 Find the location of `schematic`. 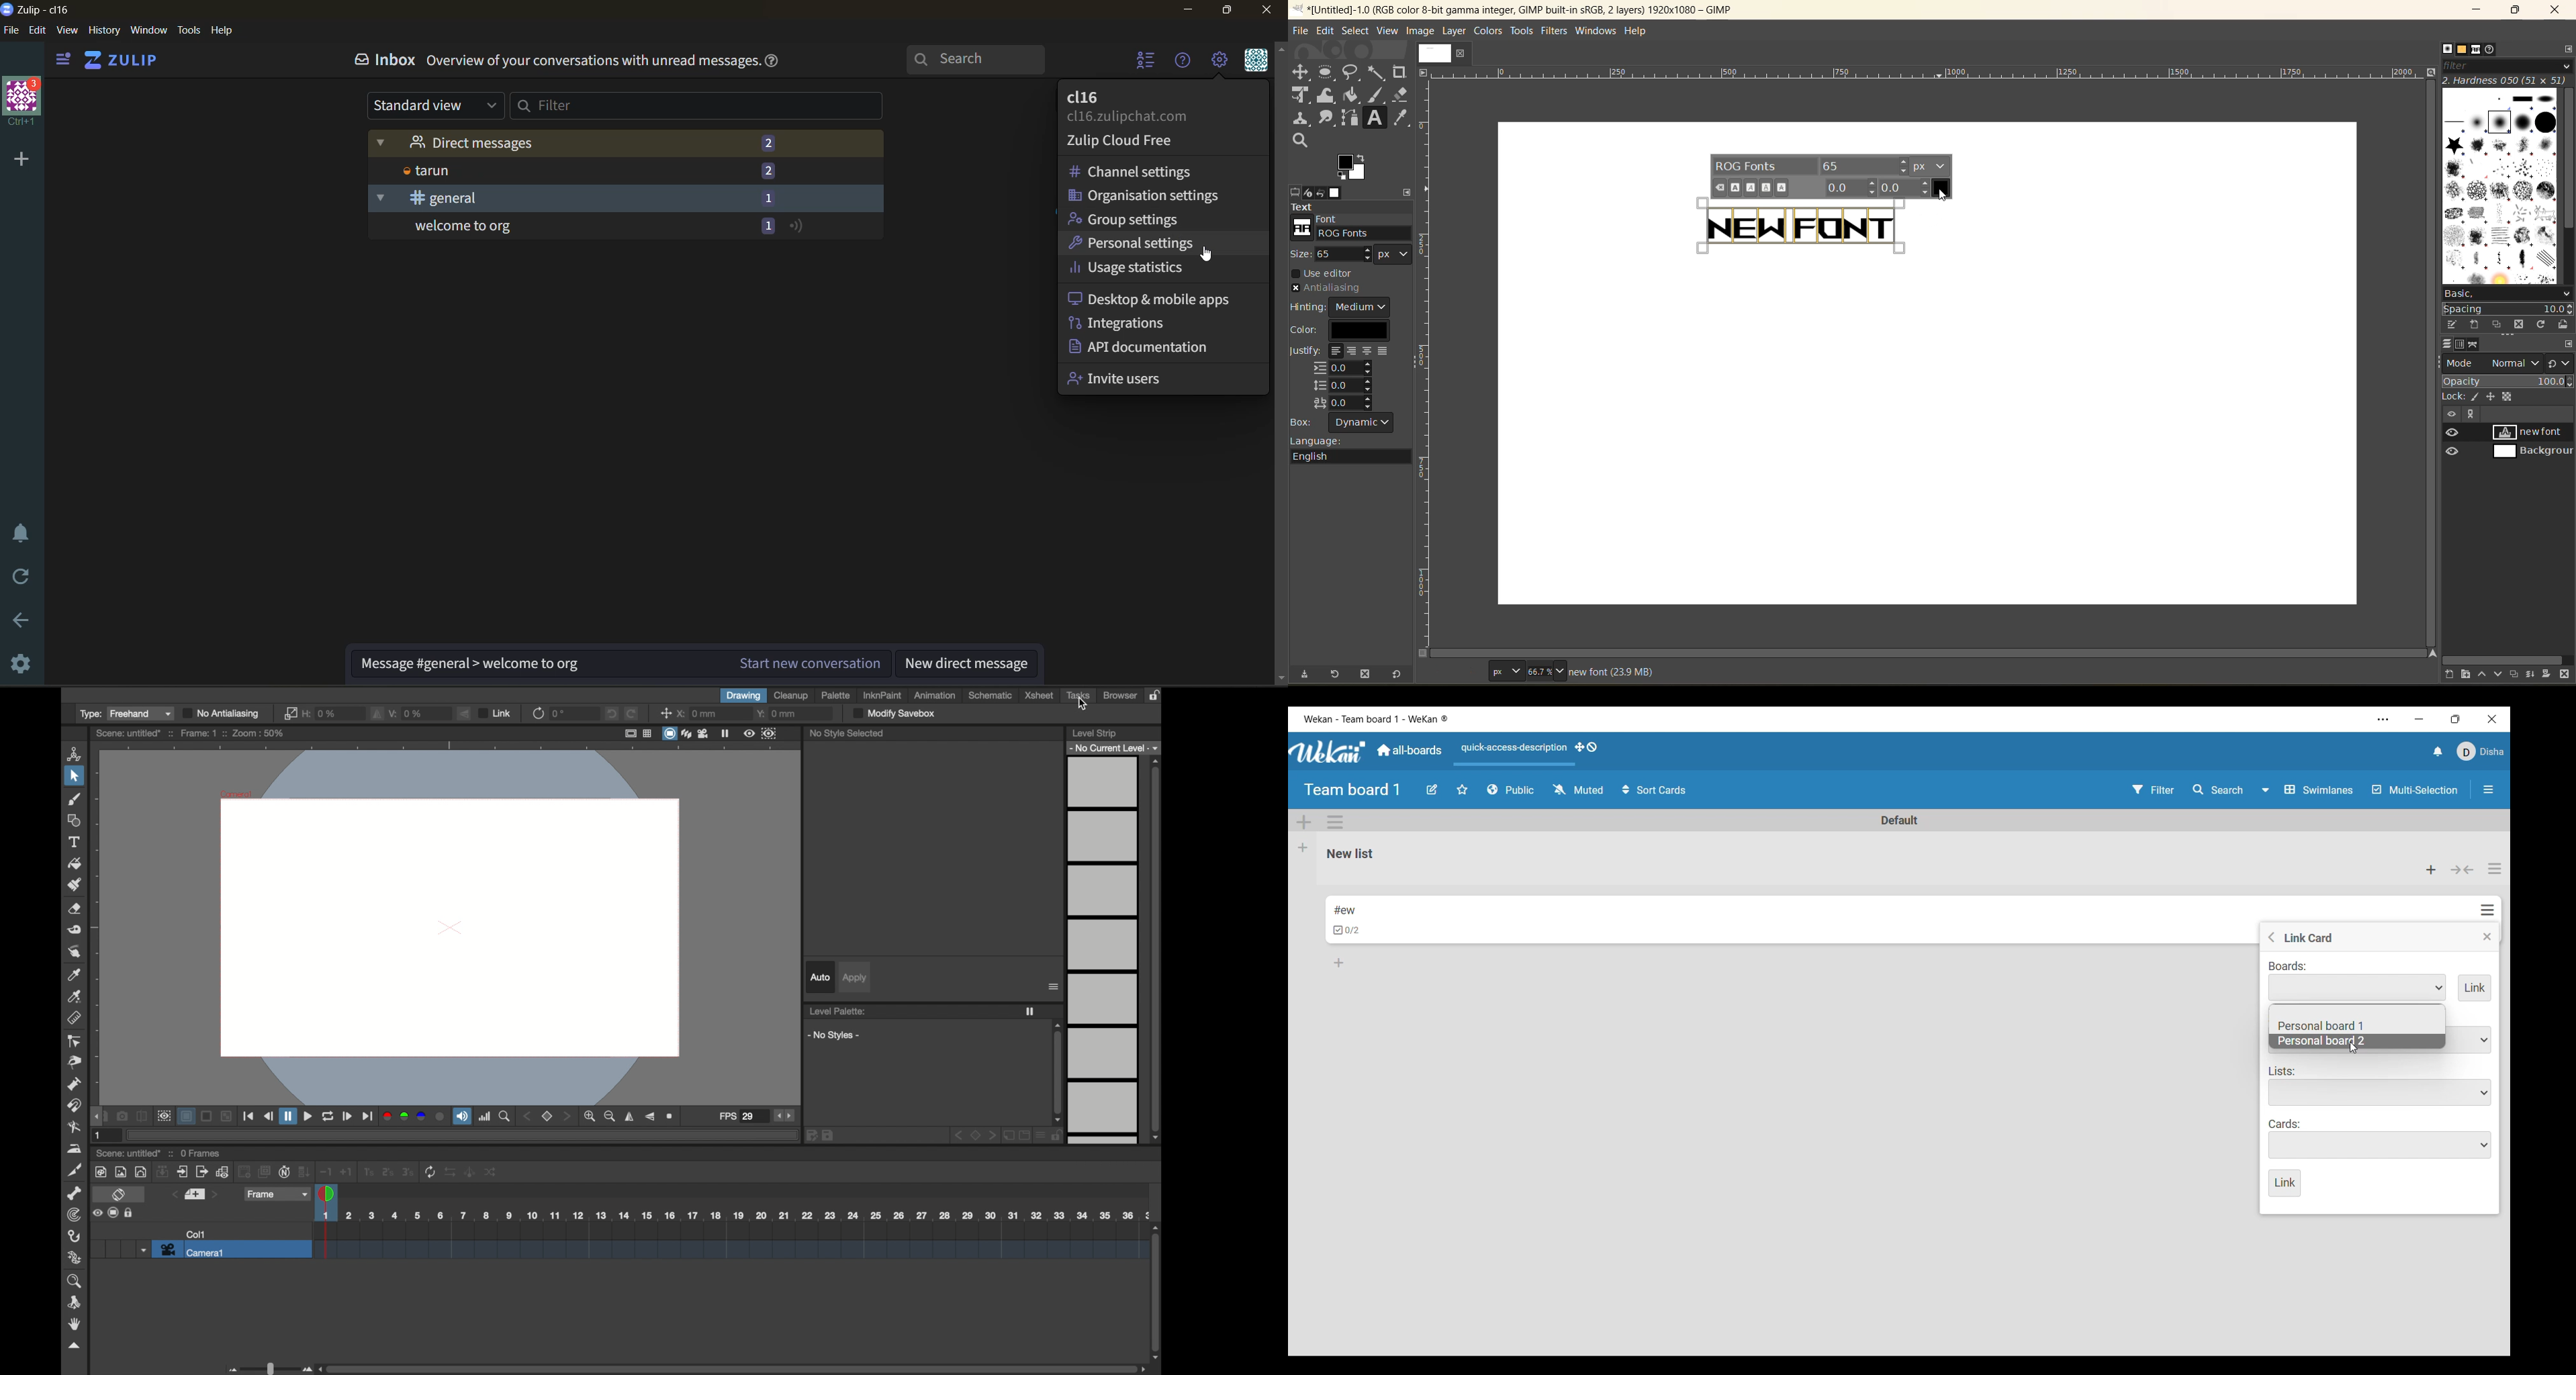

schematic is located at coordinates (991, 696).